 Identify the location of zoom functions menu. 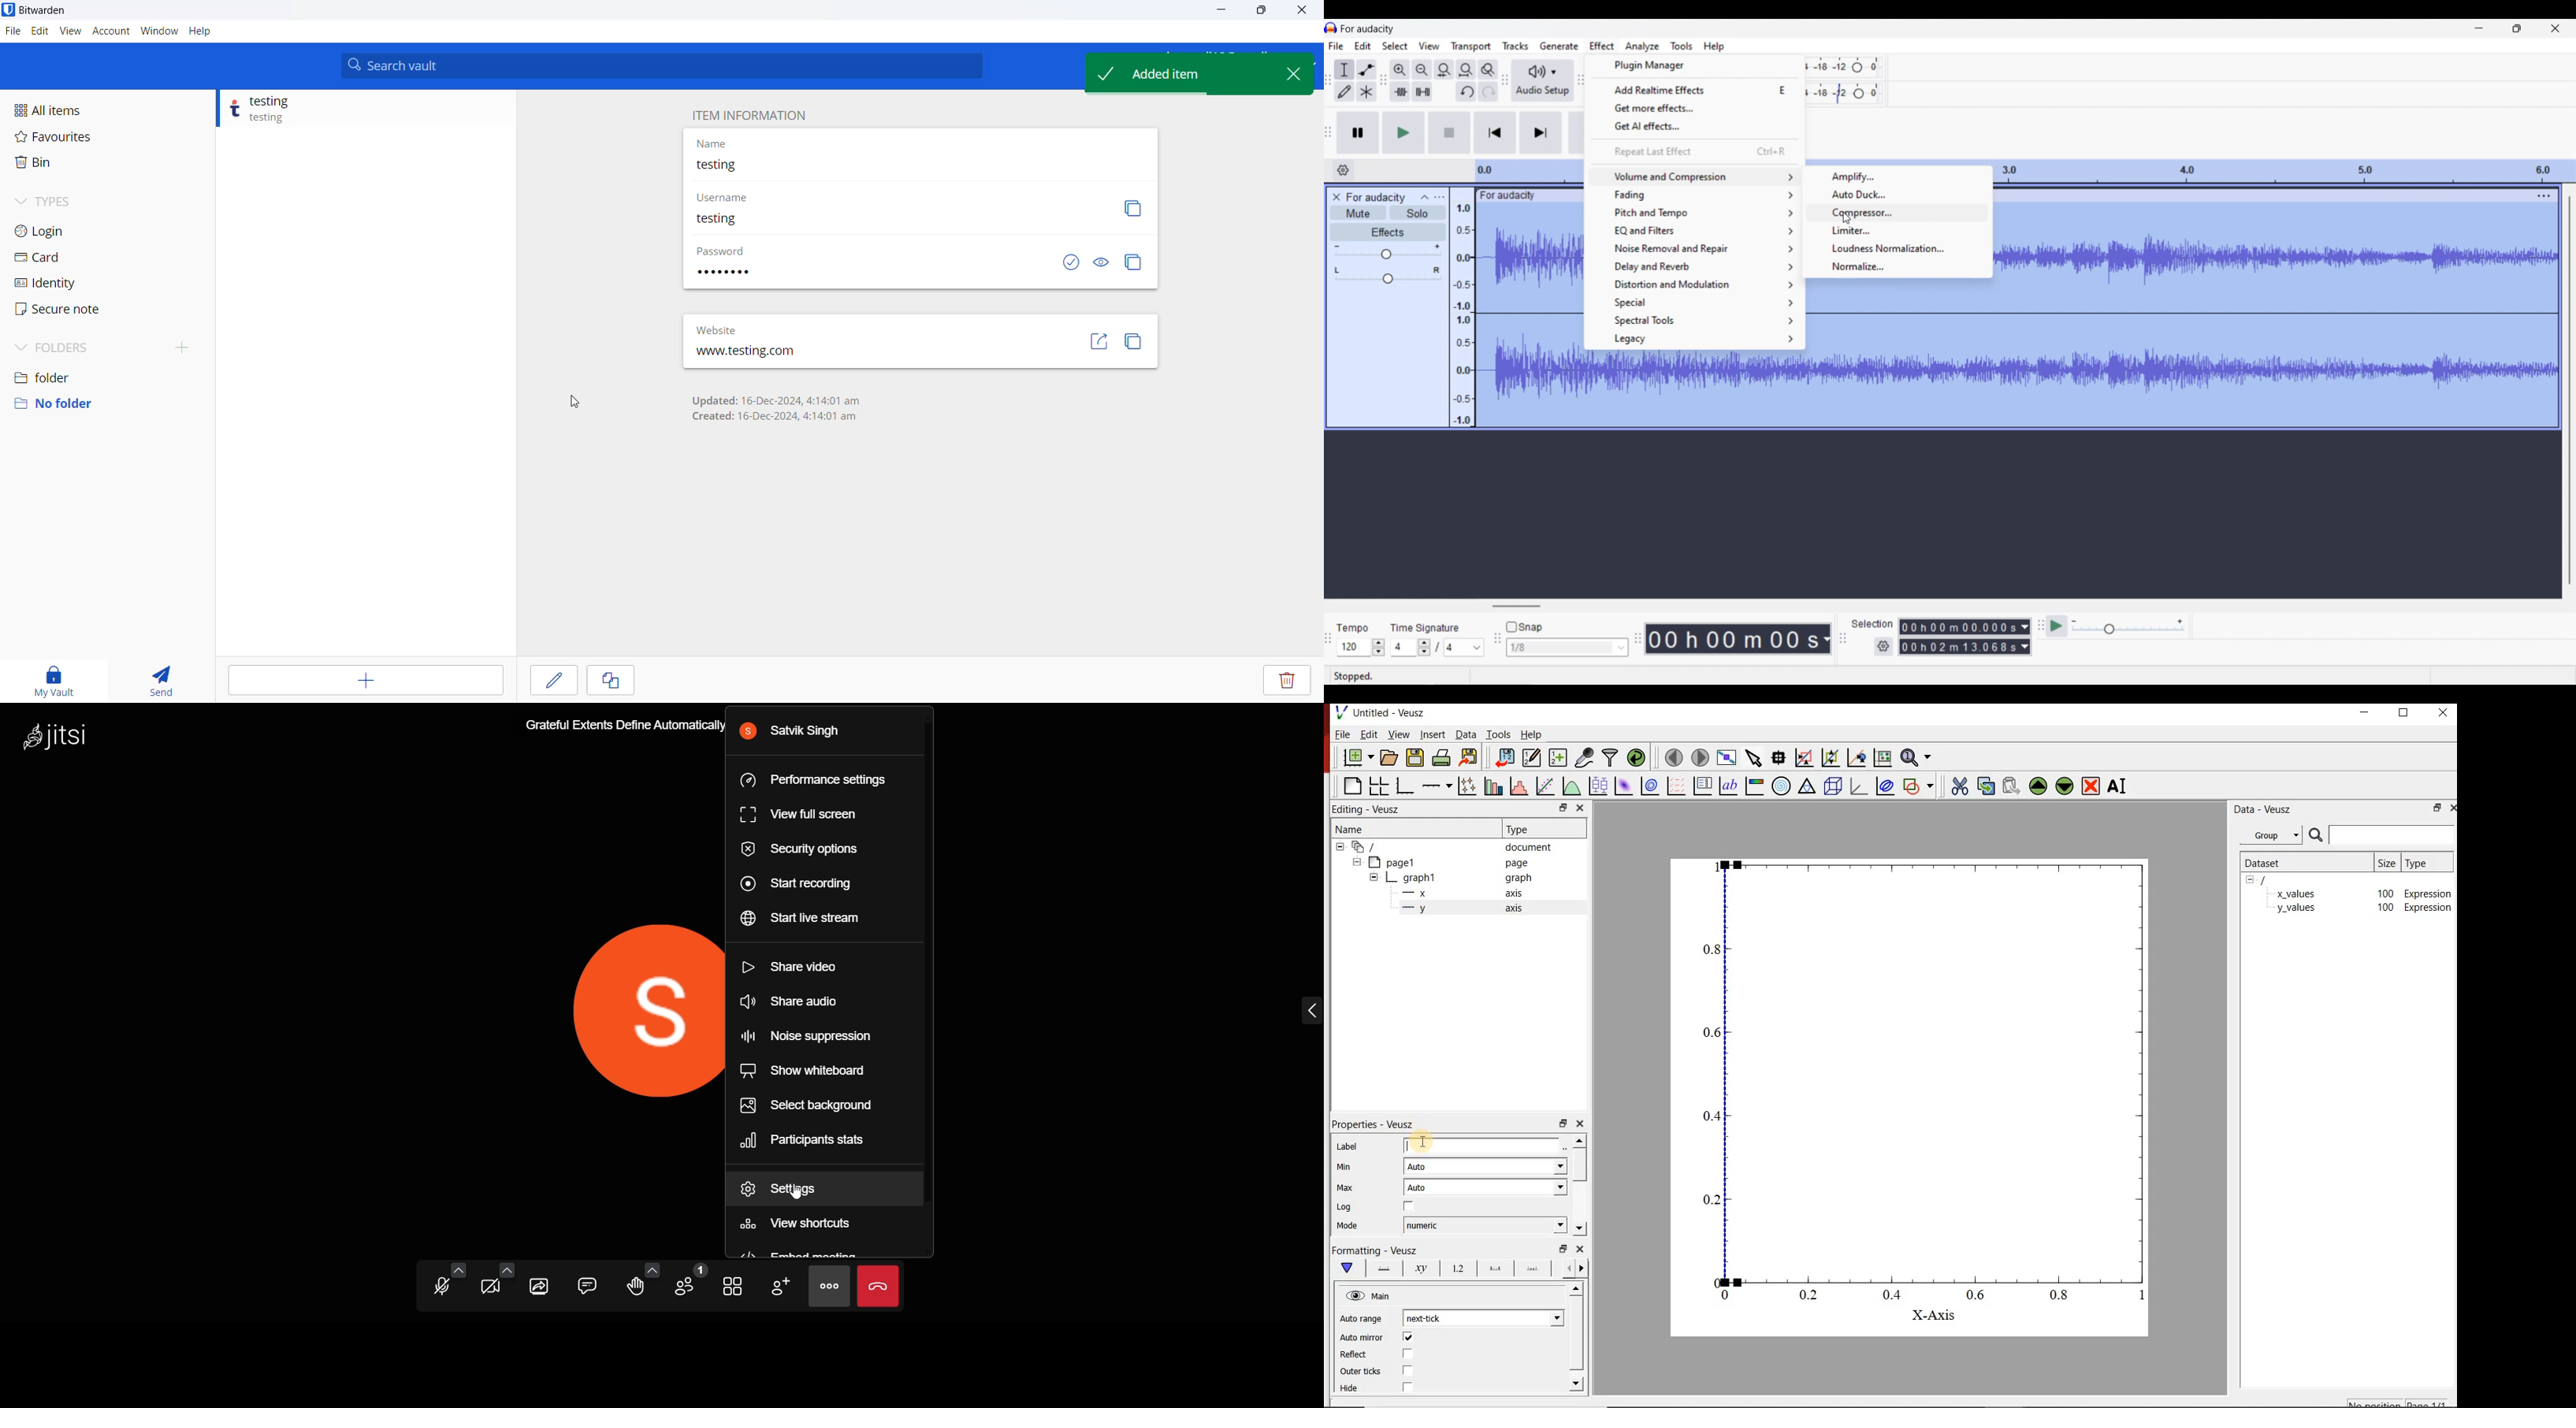
(1916, 759).